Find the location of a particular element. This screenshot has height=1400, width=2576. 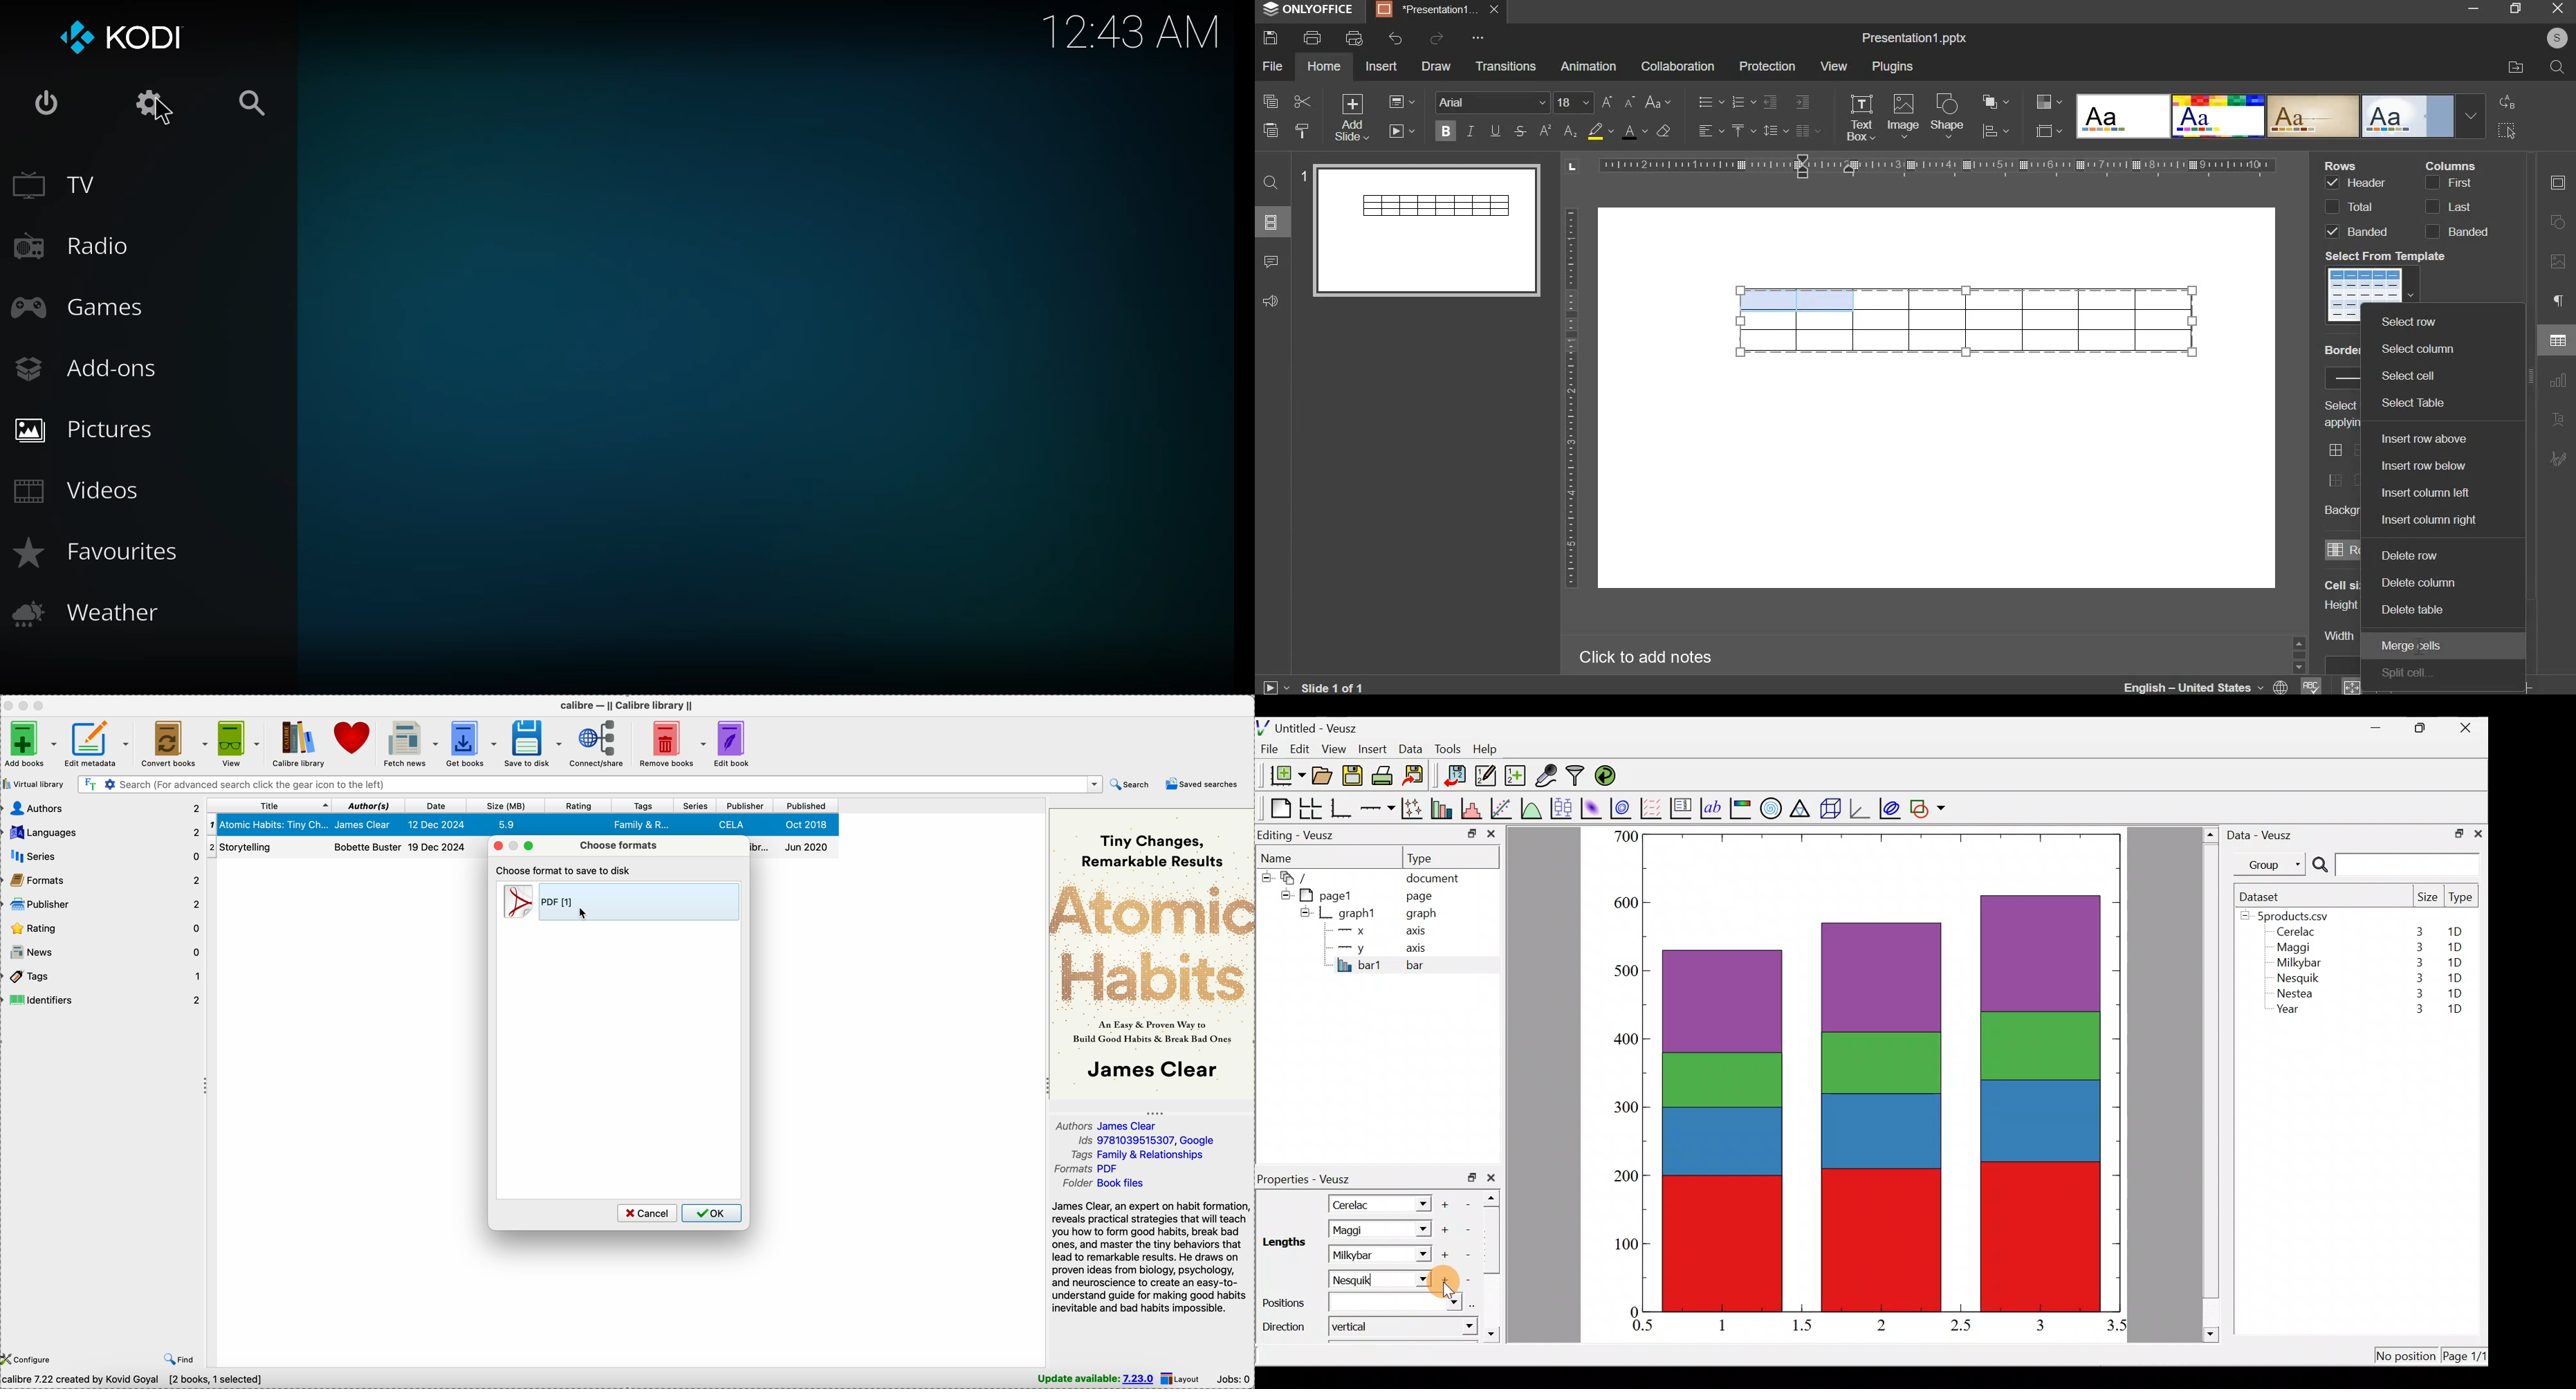

saved searches is located at coordinates (1202, 783).